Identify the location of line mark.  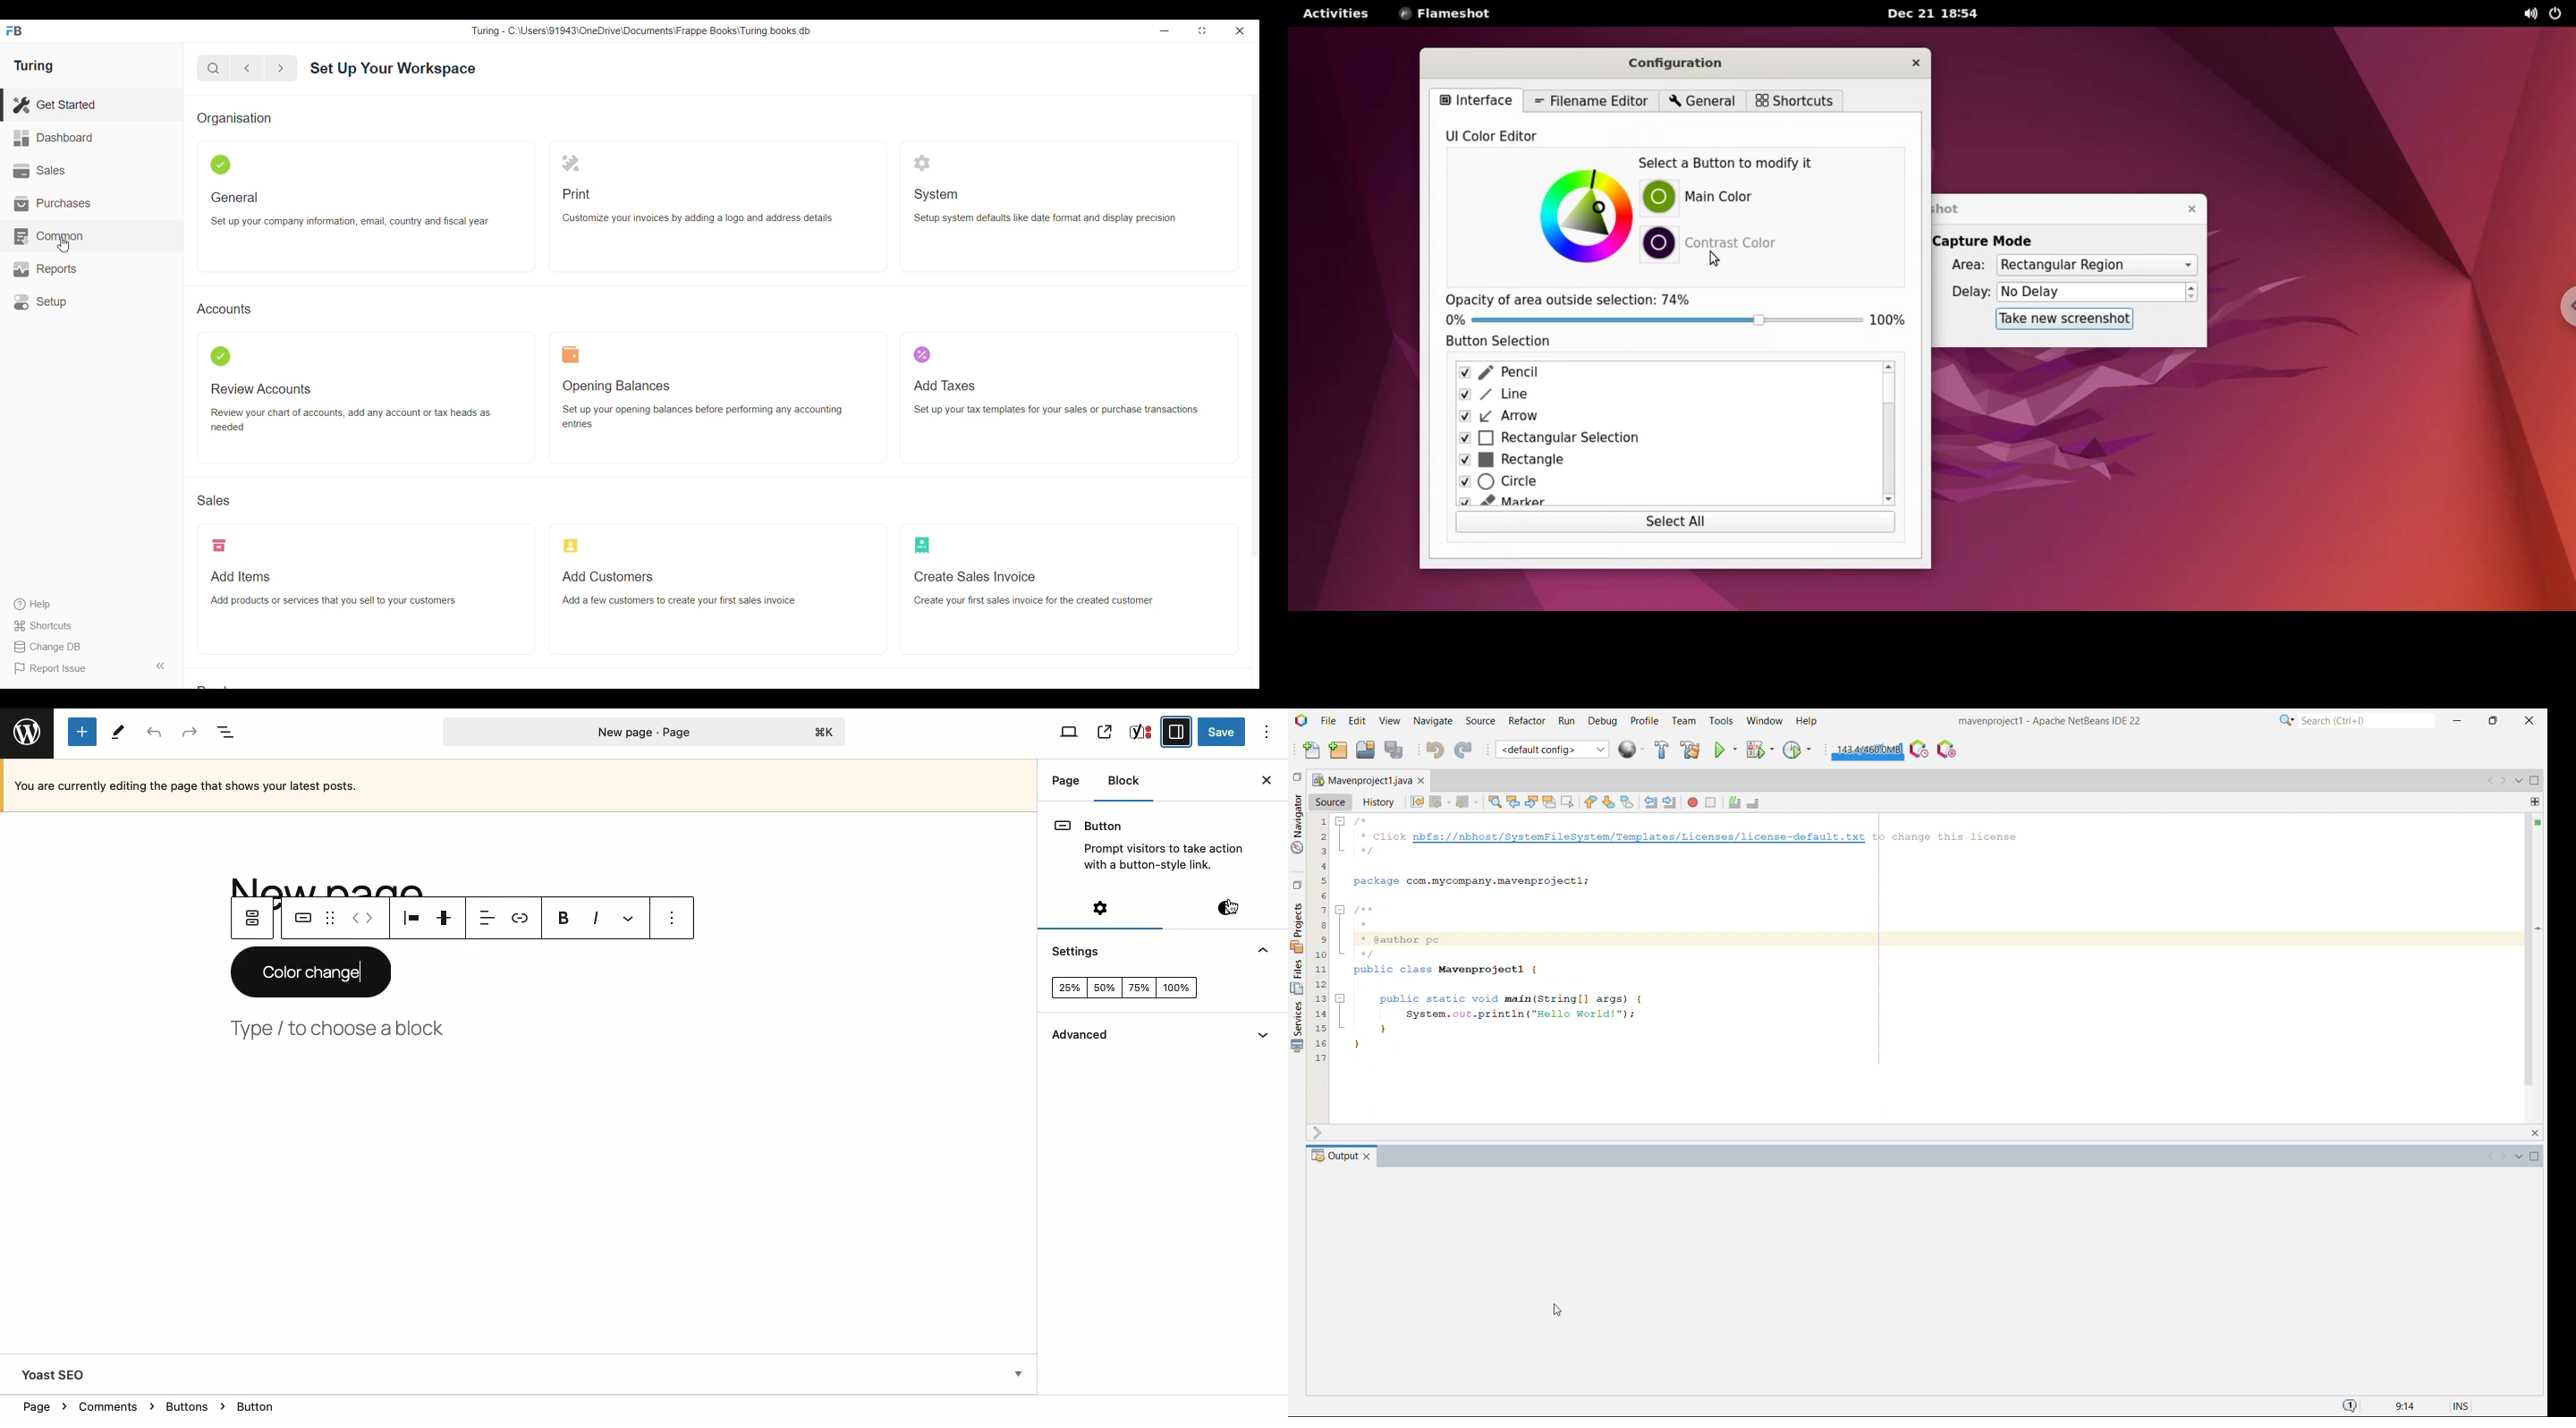
(2536, 1111).